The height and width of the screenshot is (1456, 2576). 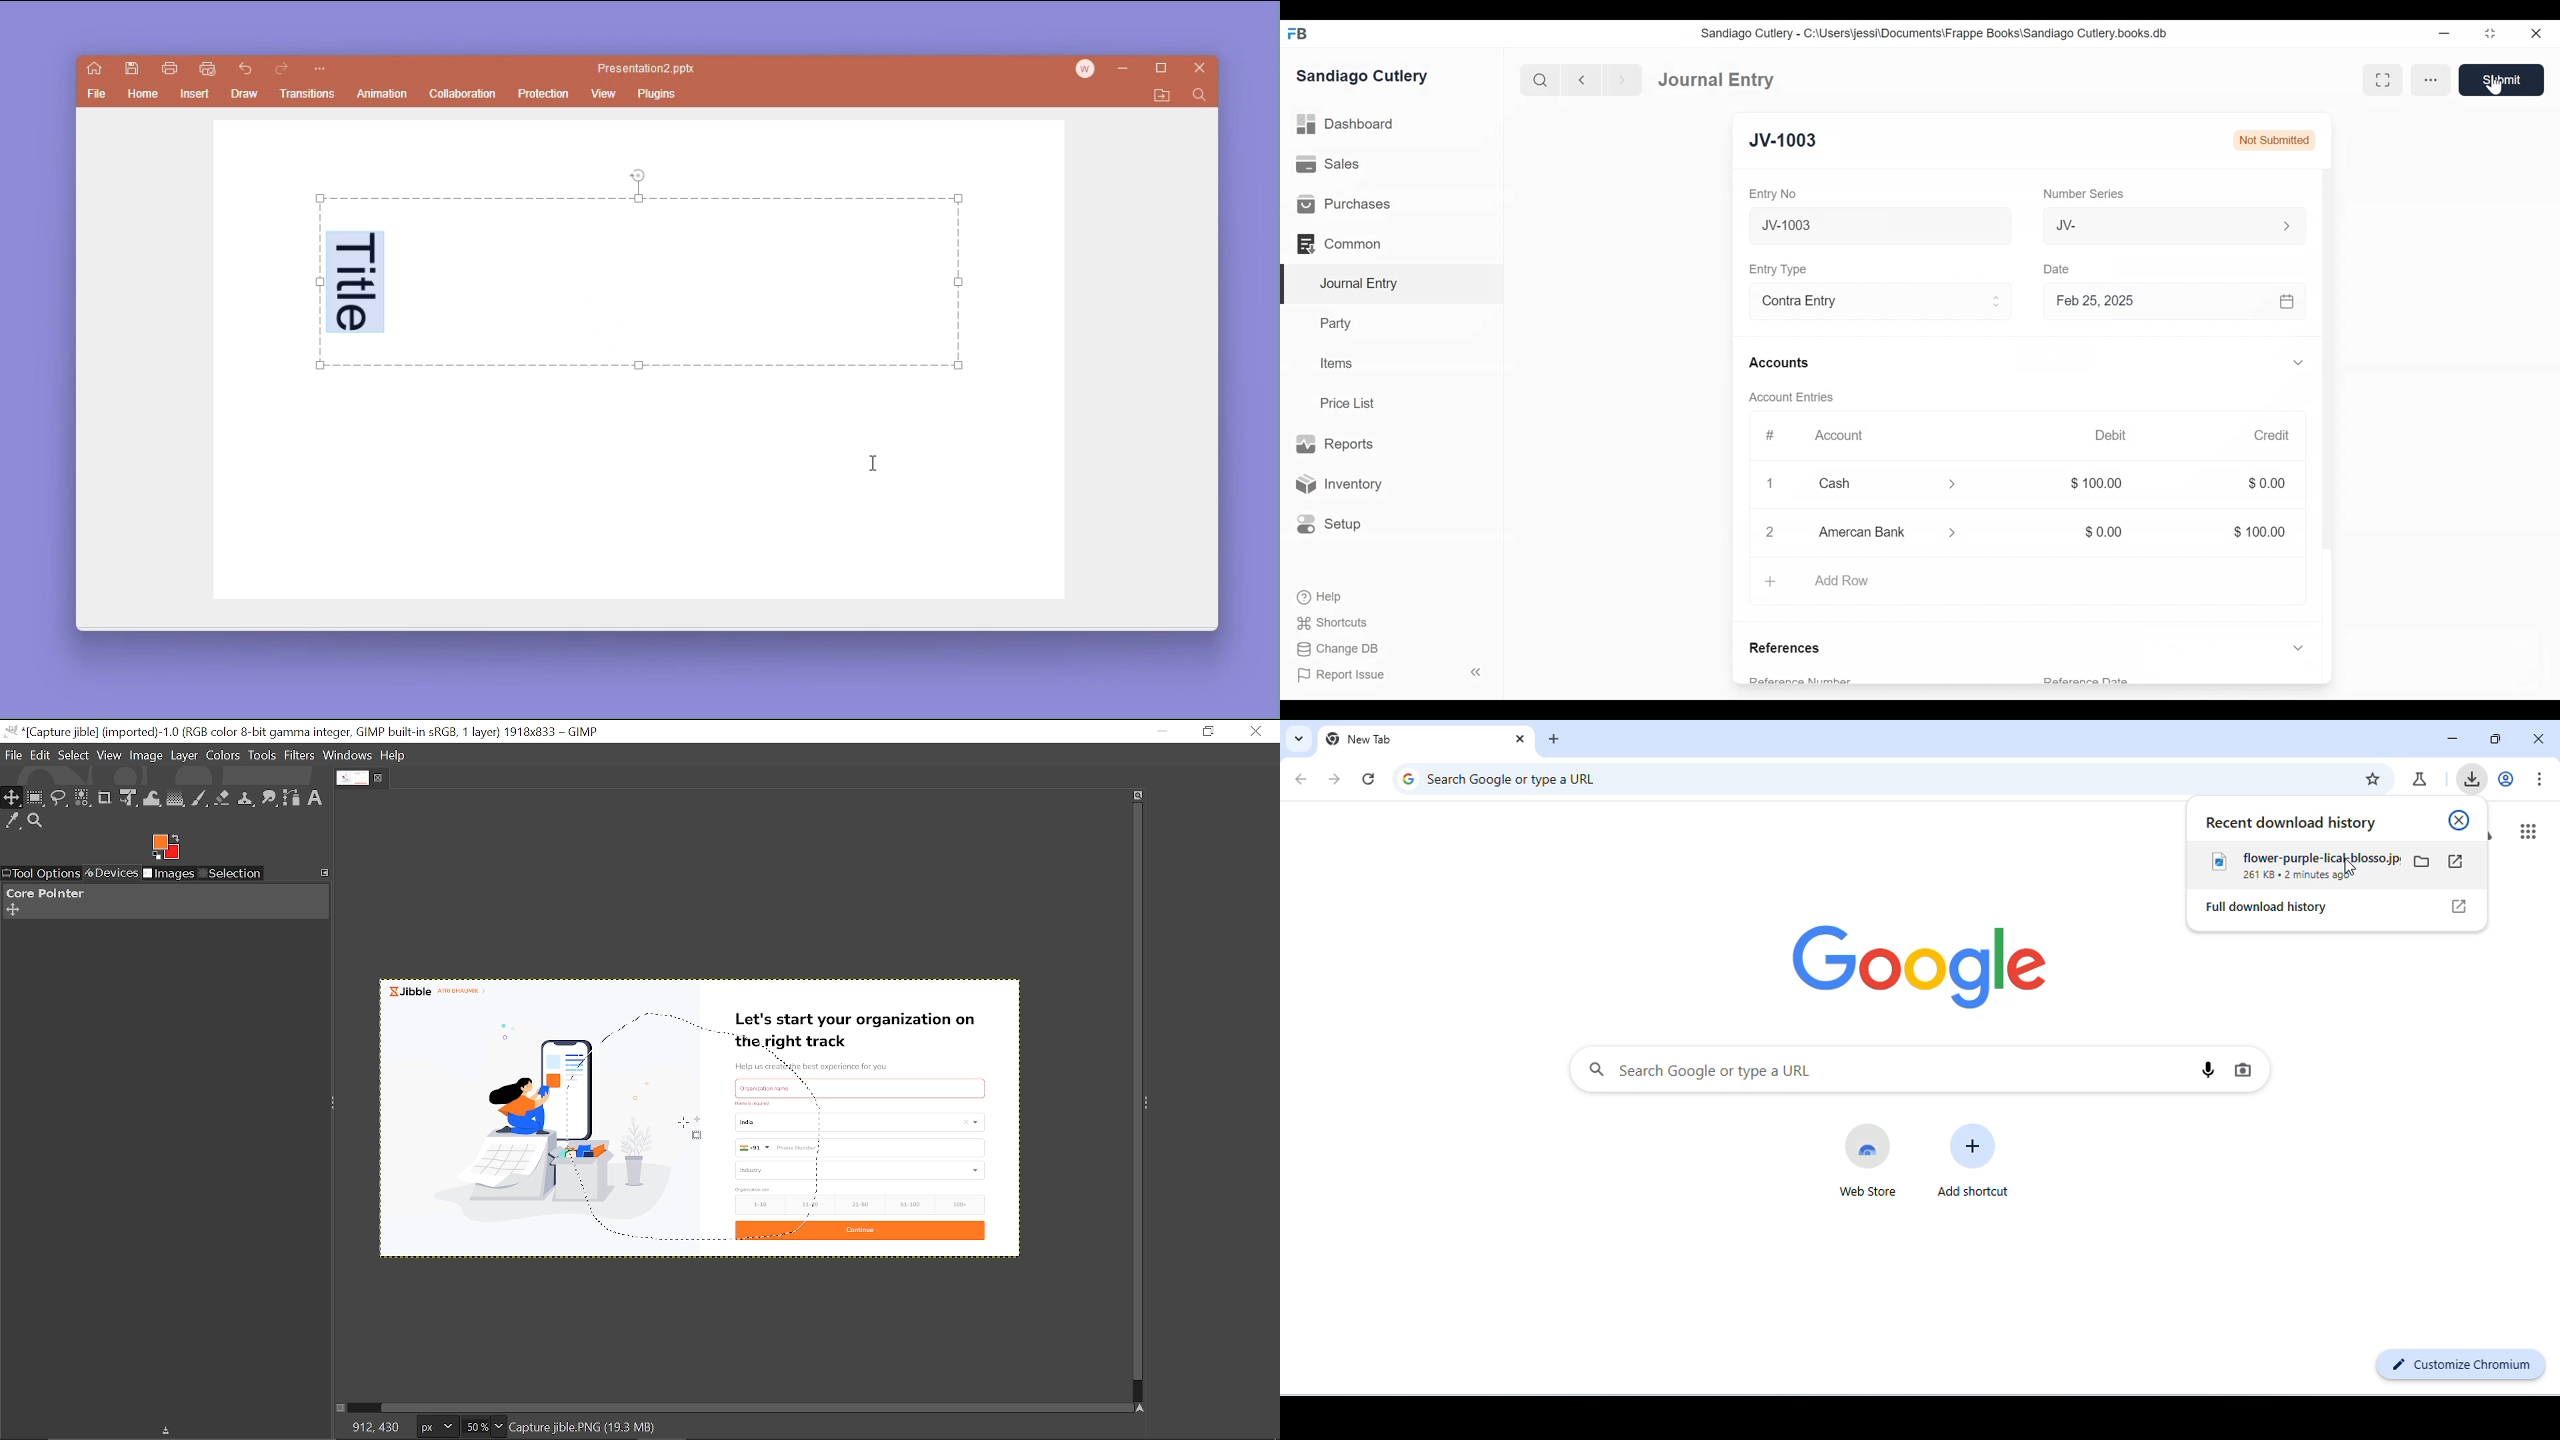 What do you see at coordinates (246, 94) in the screenshot?
I see `draw` at bounding box center [246, 94].